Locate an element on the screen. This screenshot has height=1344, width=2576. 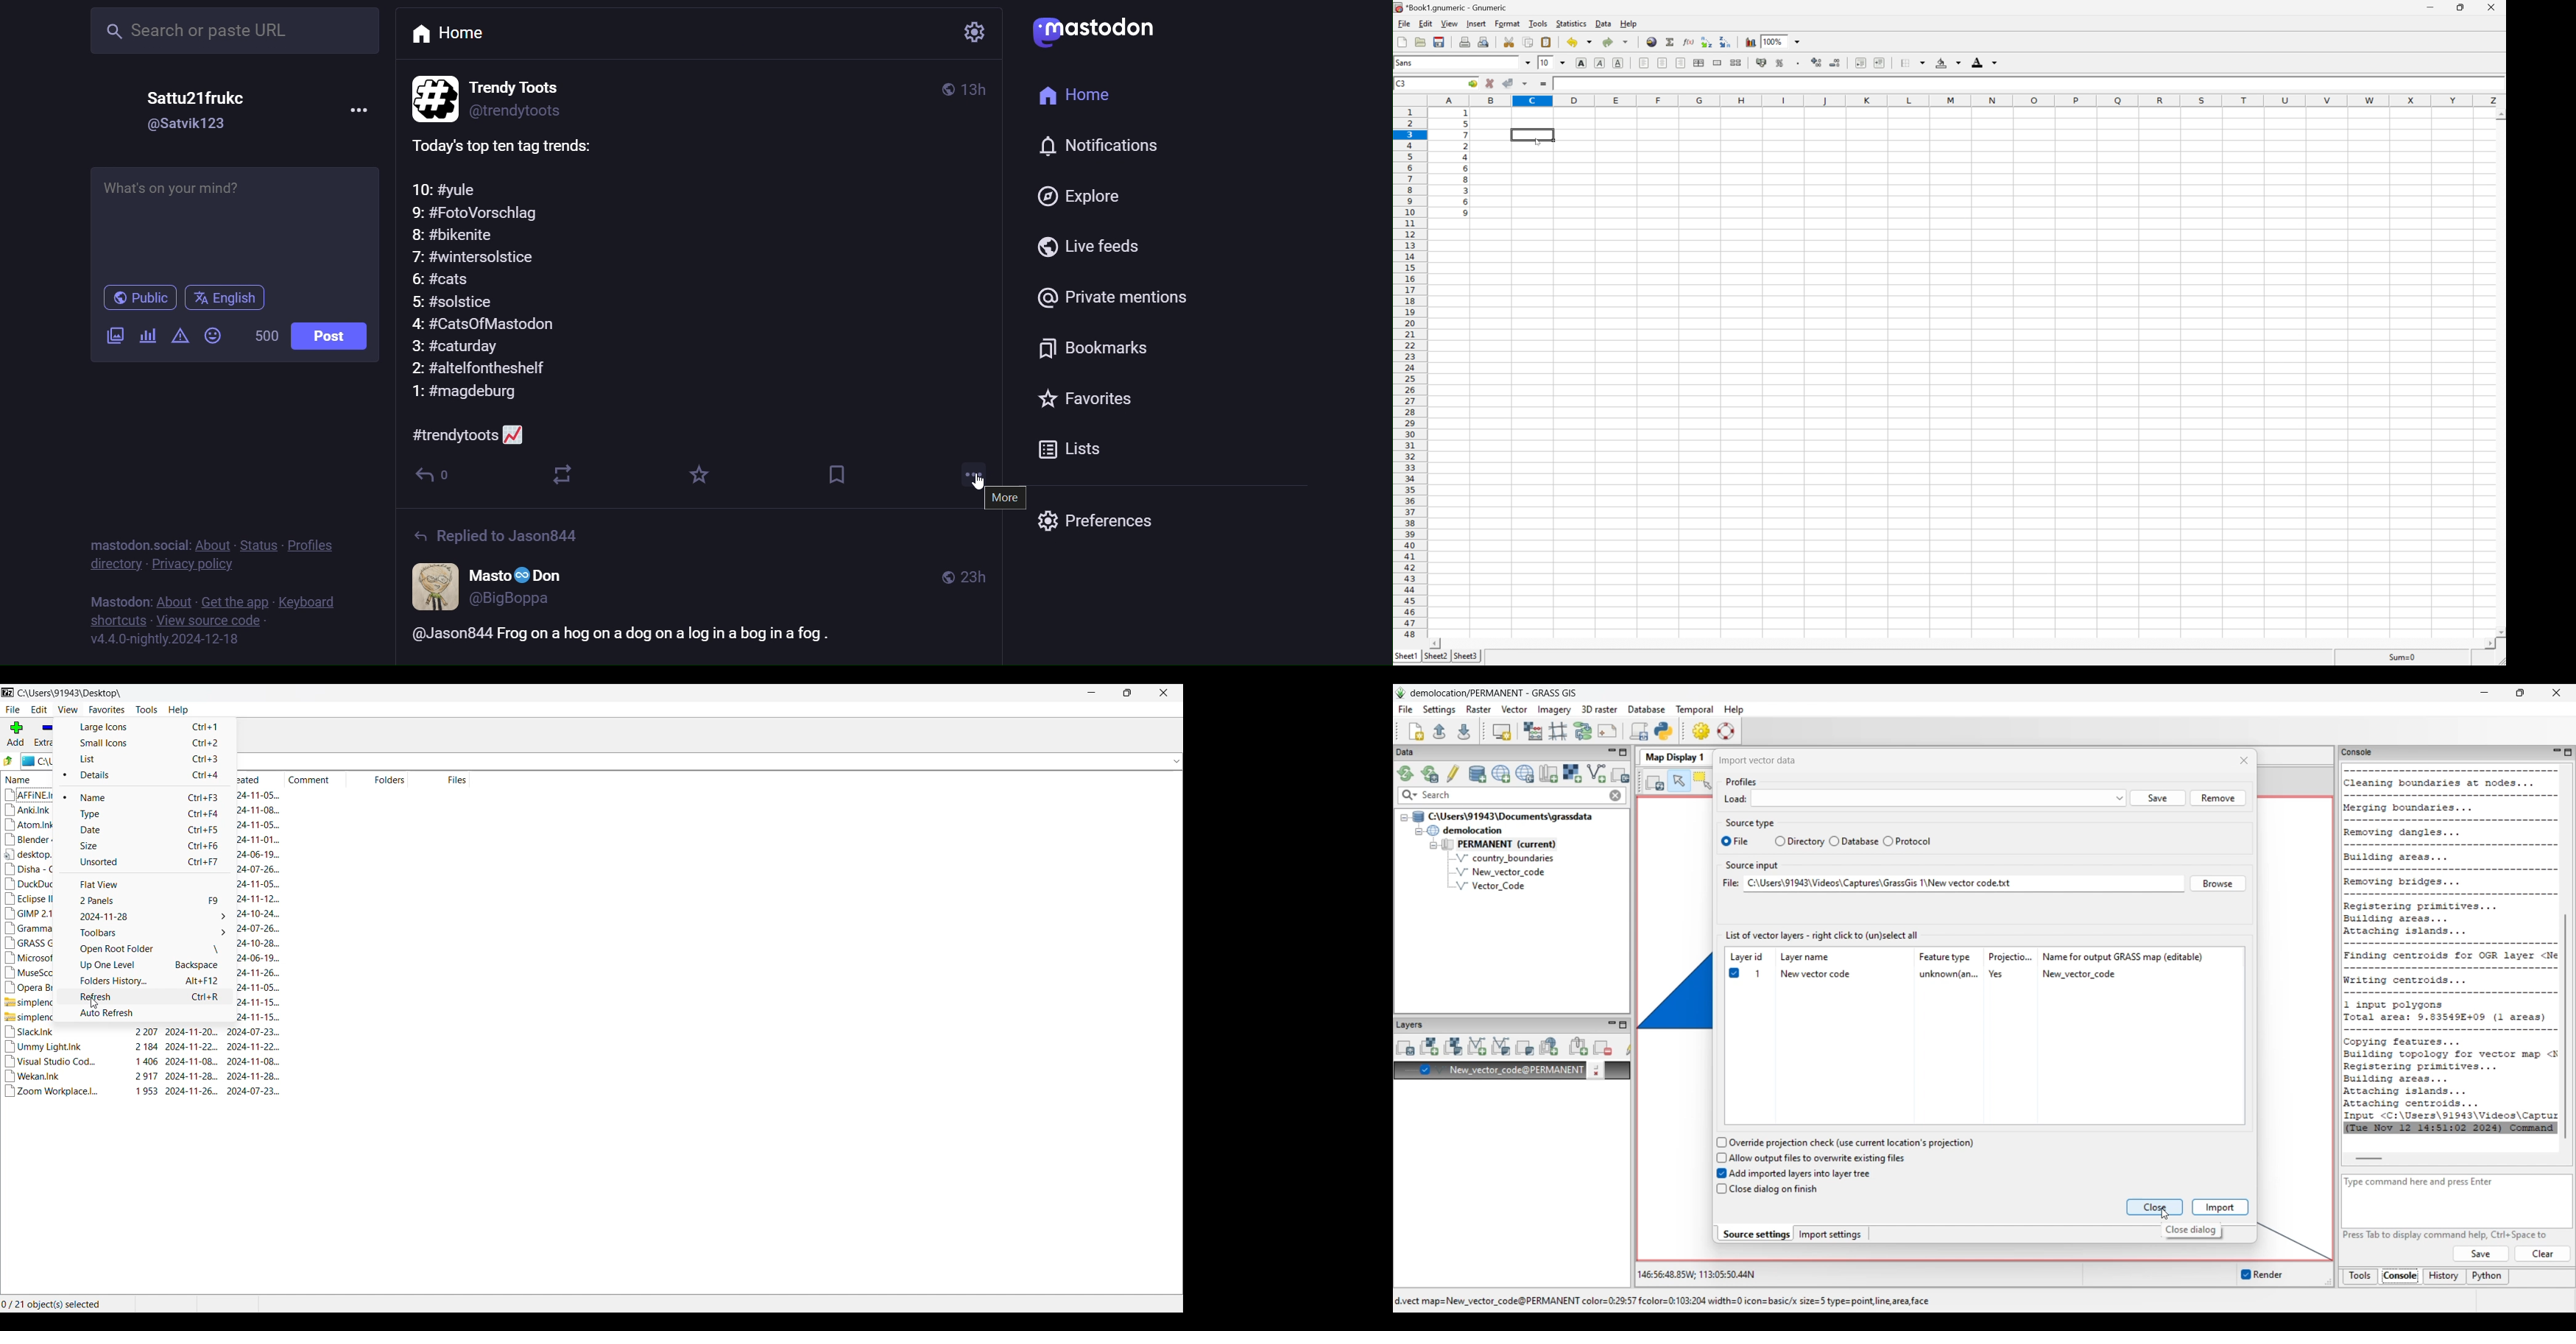
text is located at coordinates (133, 537).